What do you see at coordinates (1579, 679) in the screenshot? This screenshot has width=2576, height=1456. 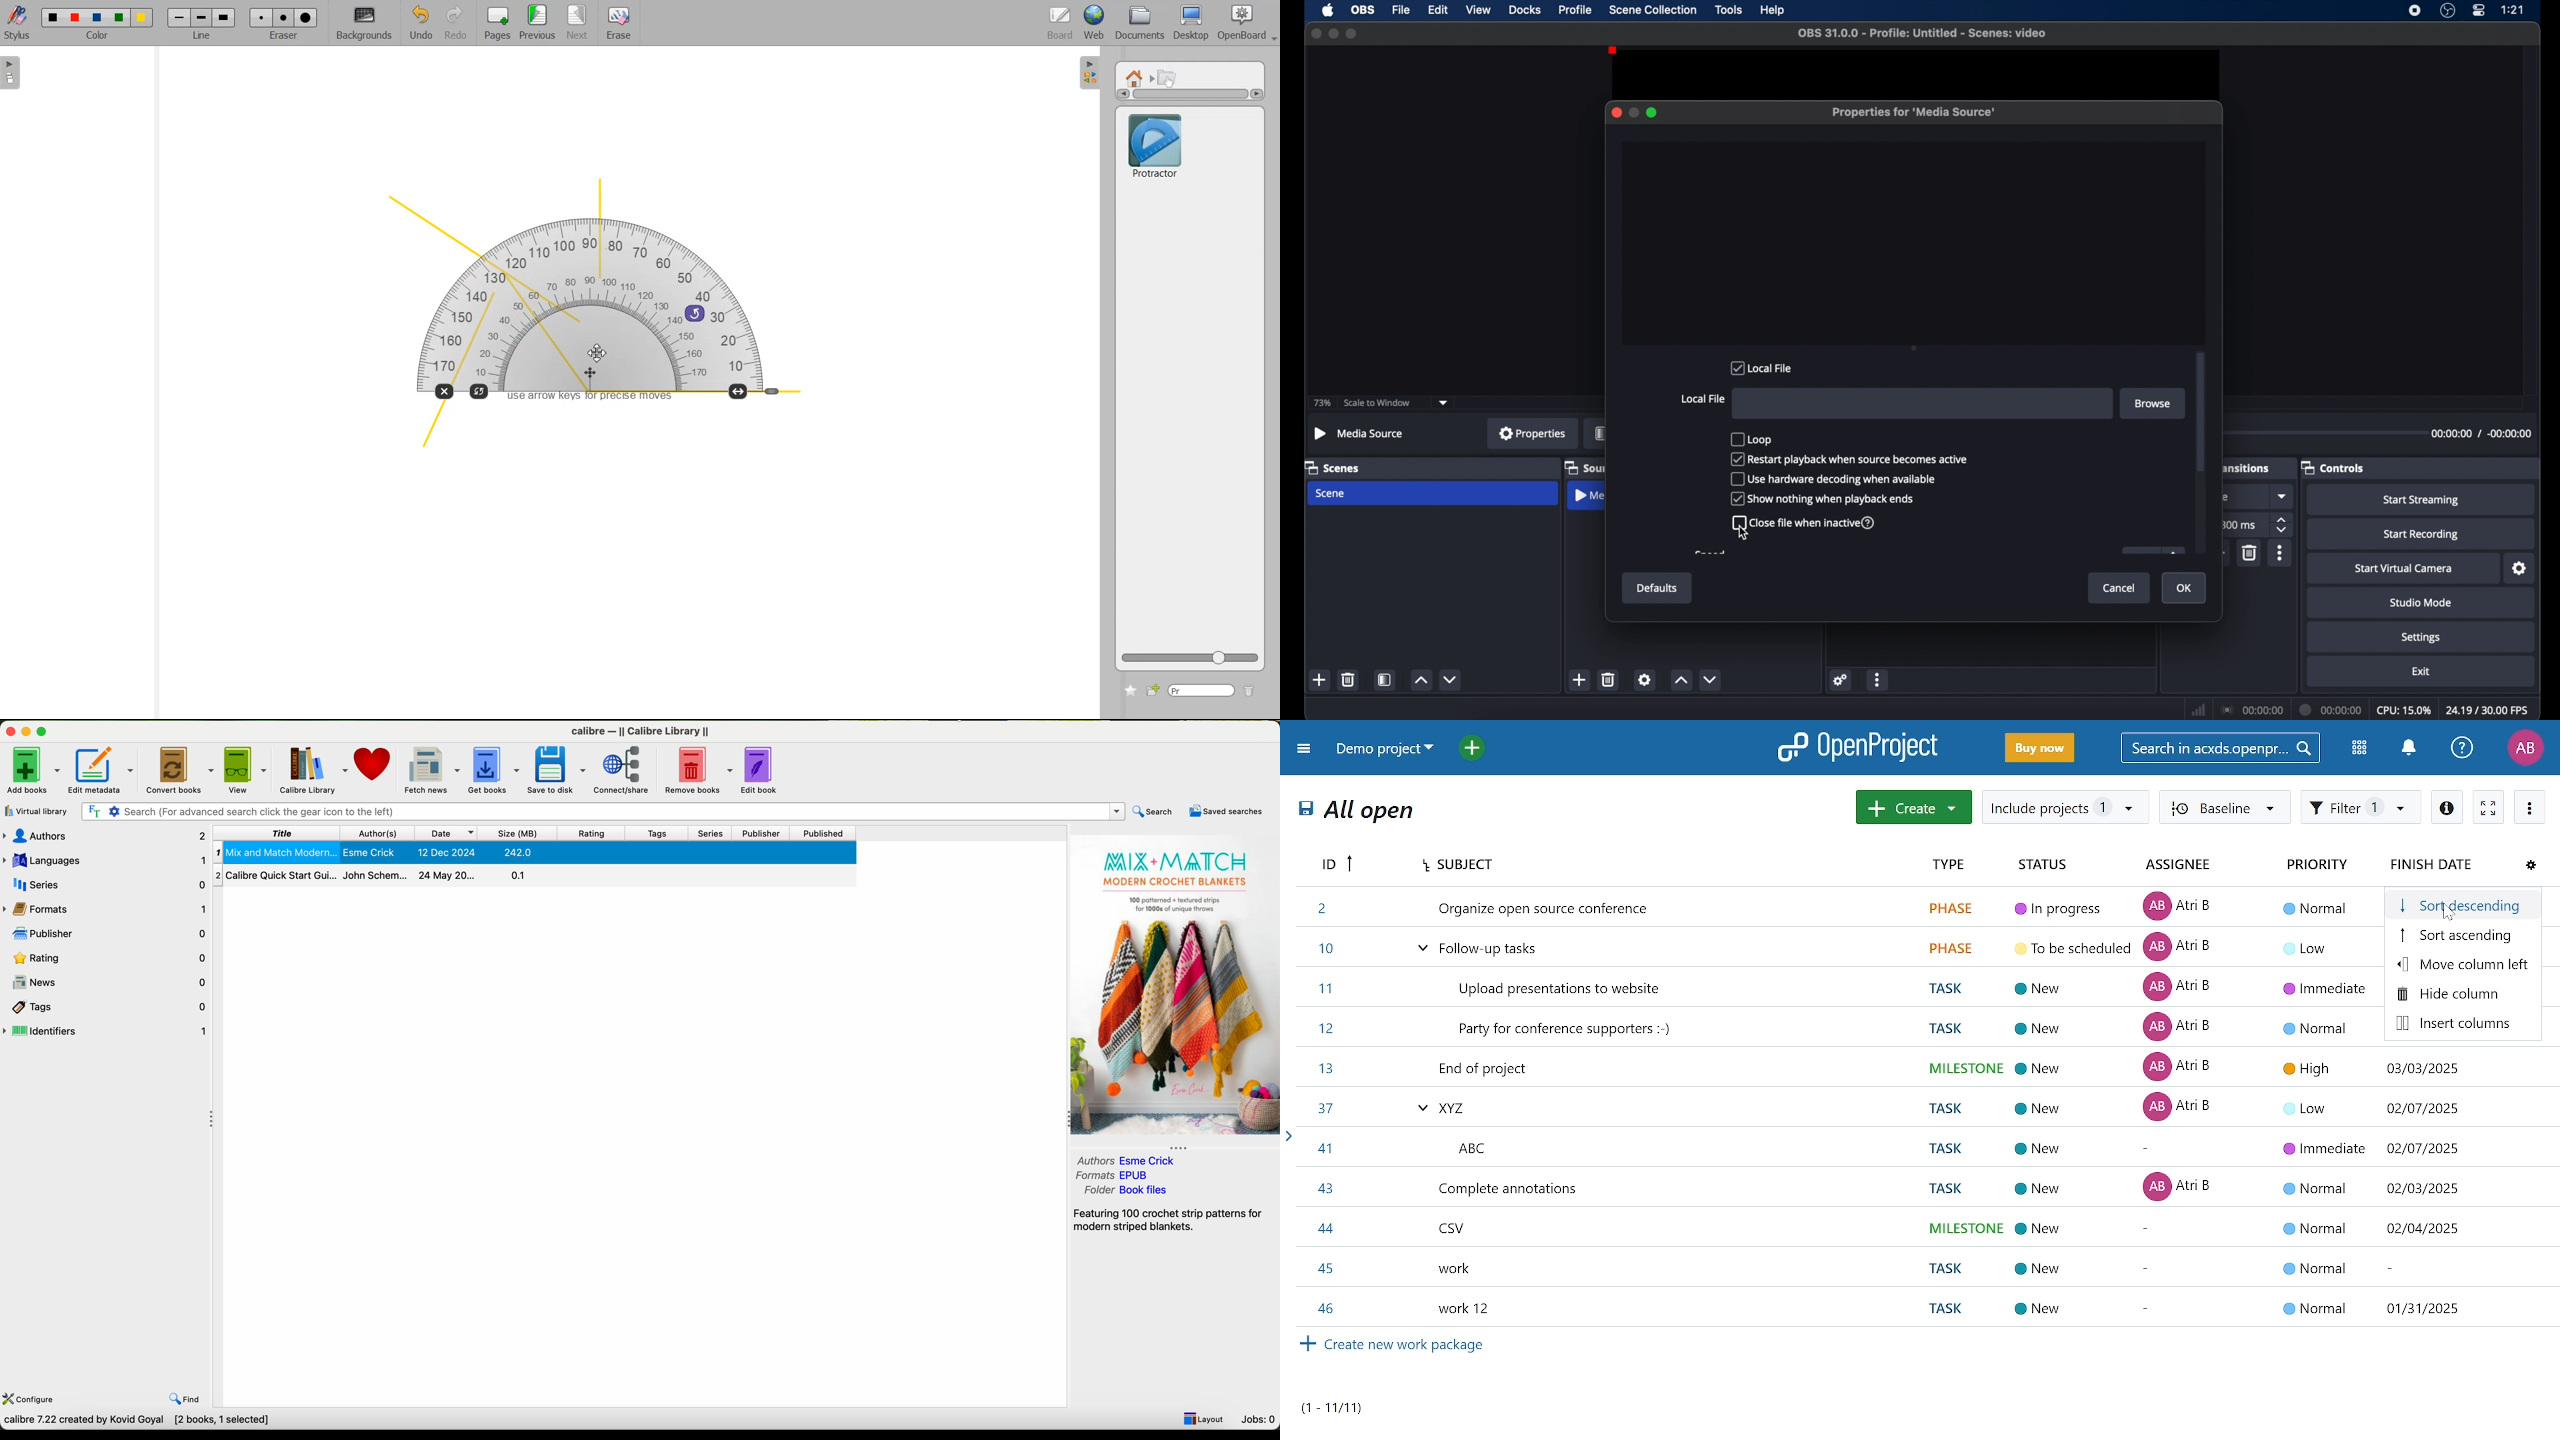 I see `add` at bounding box center [1579, 679].